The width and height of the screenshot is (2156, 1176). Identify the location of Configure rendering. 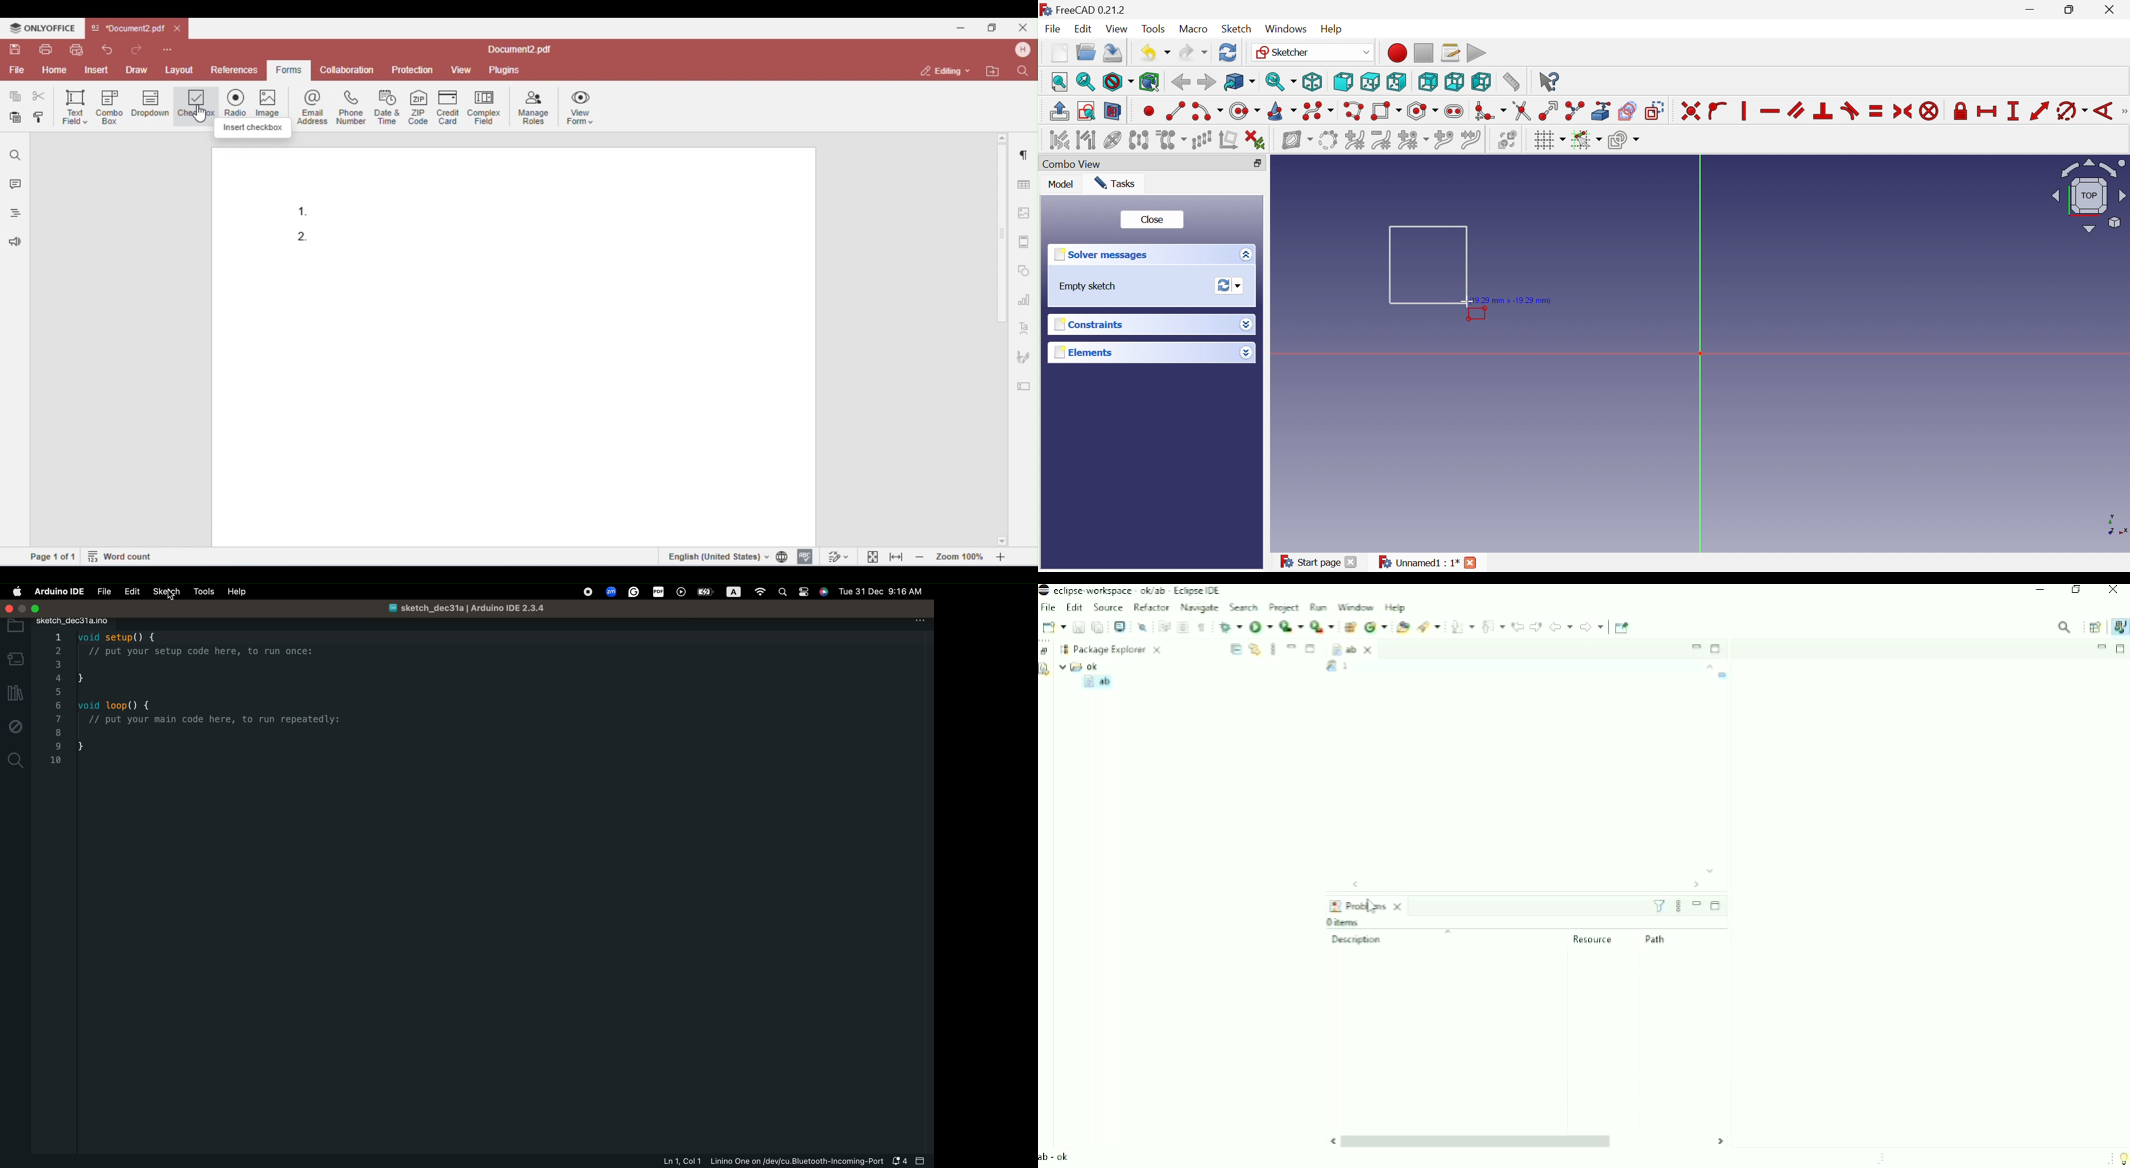
(1624, 142).